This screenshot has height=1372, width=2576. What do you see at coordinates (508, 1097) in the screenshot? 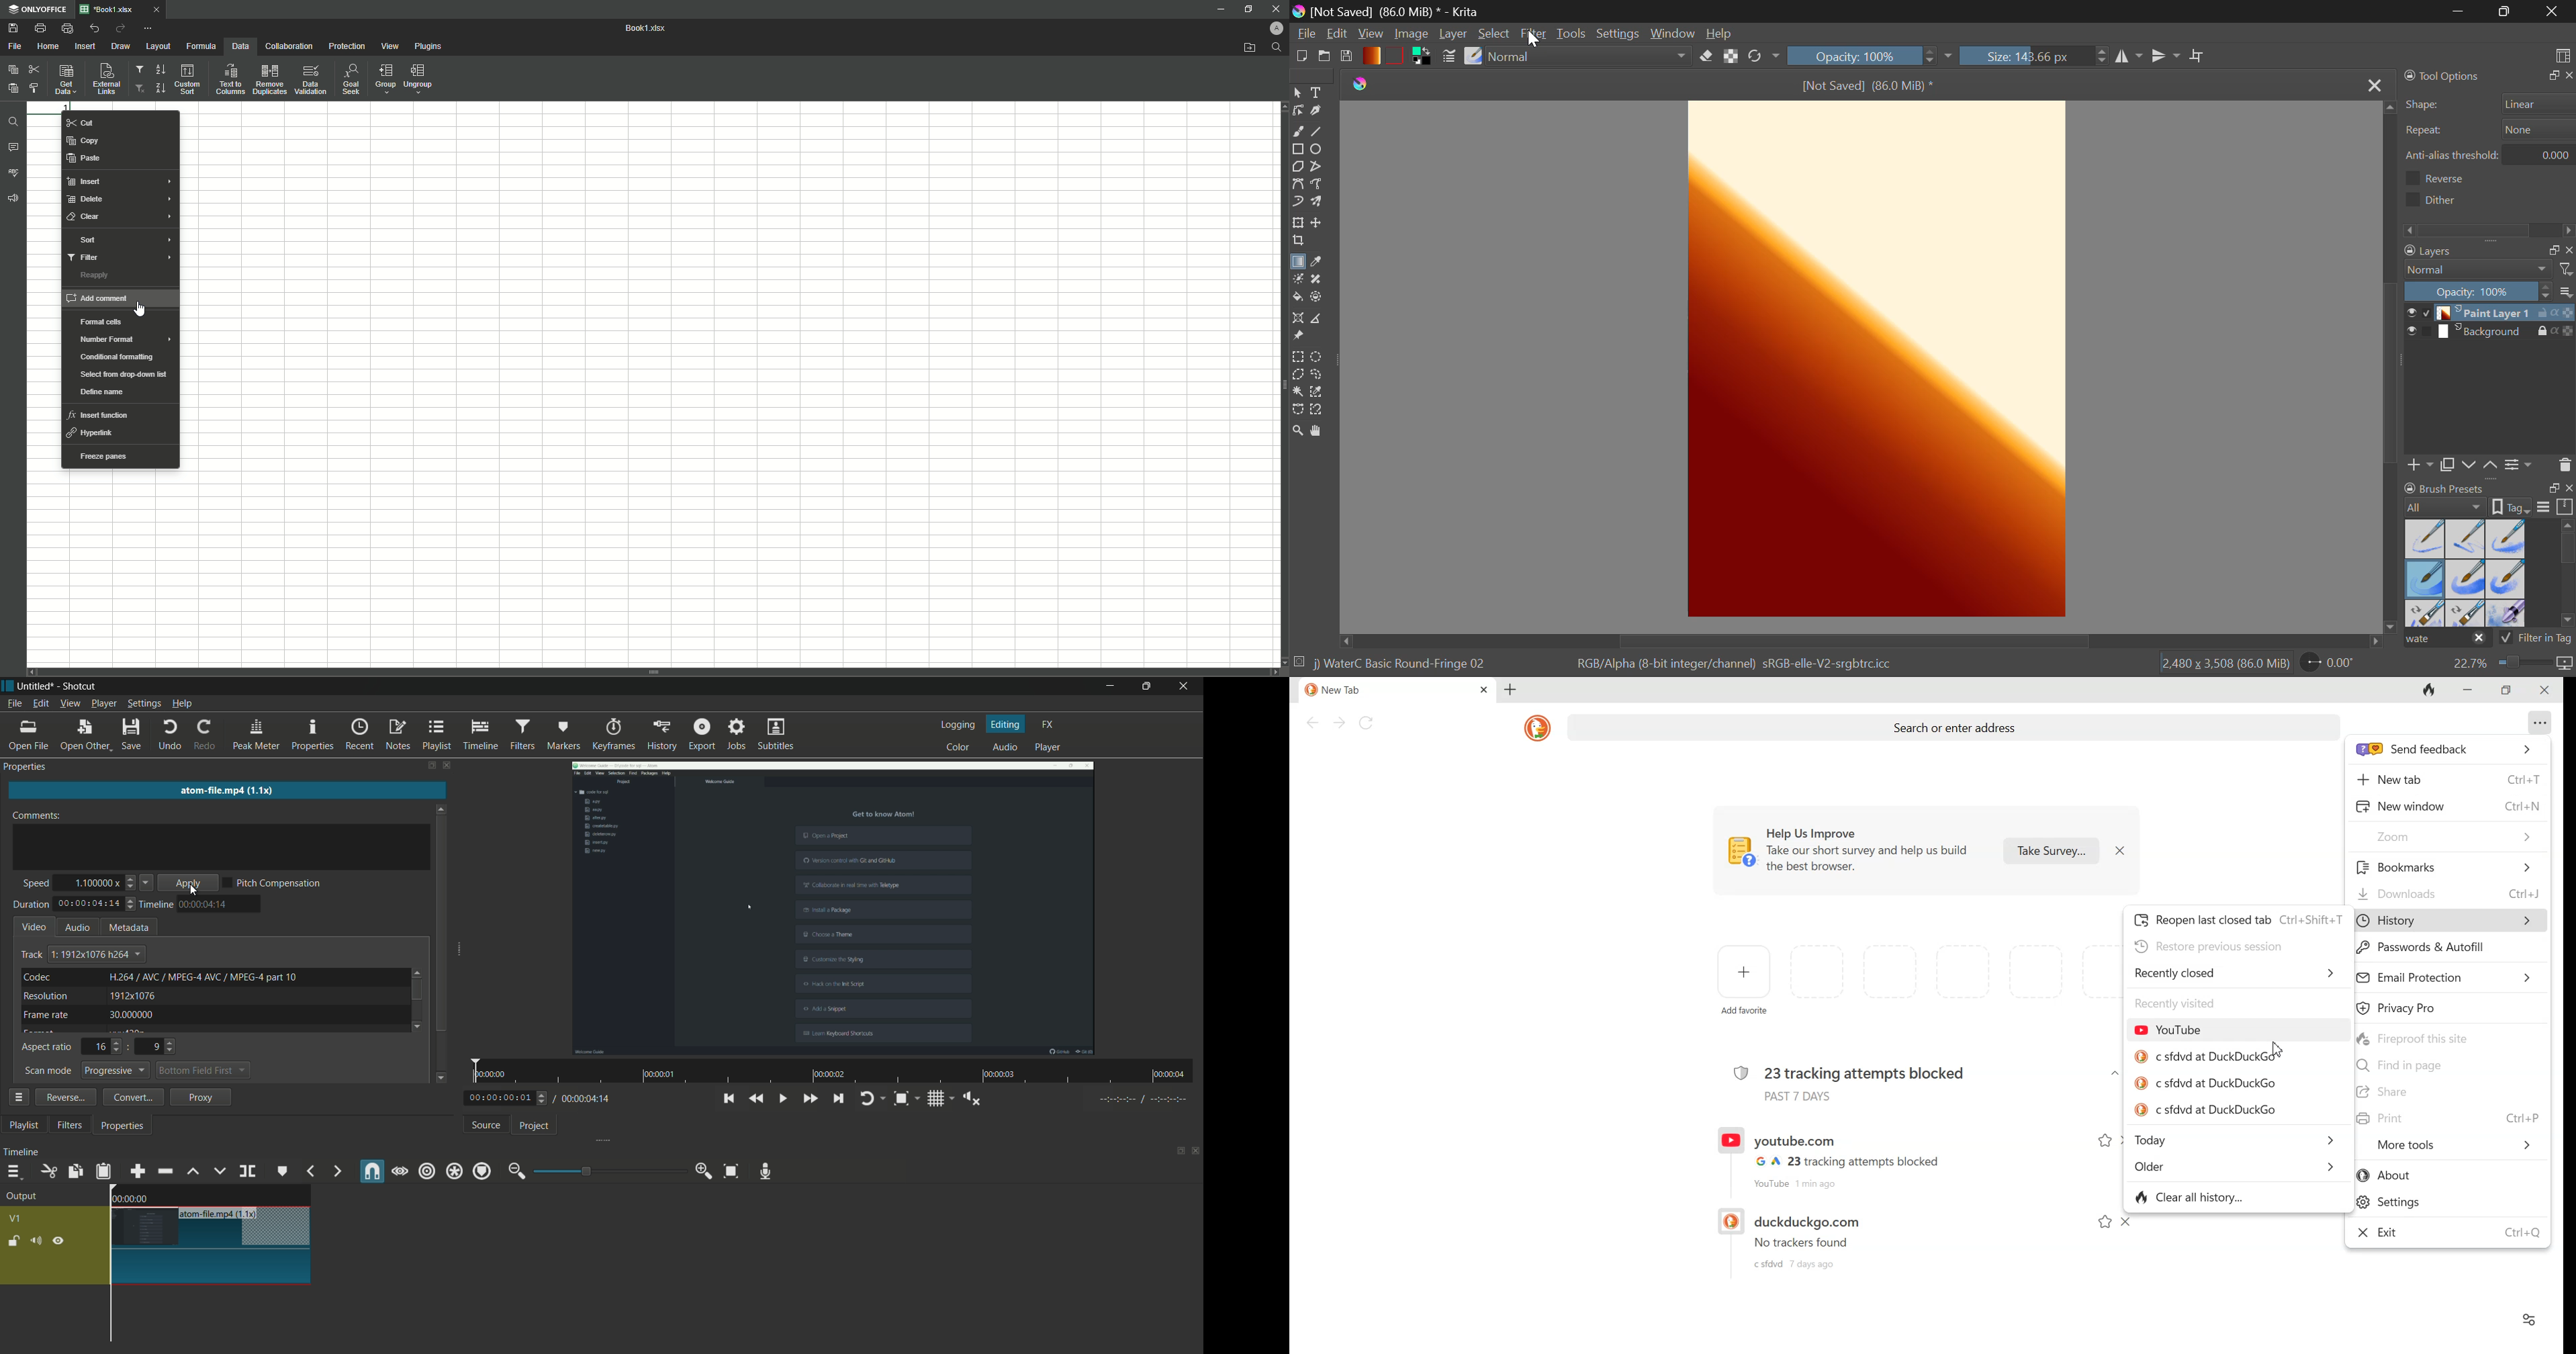
I see `adjust current time` at bounding box center [508, 1097].